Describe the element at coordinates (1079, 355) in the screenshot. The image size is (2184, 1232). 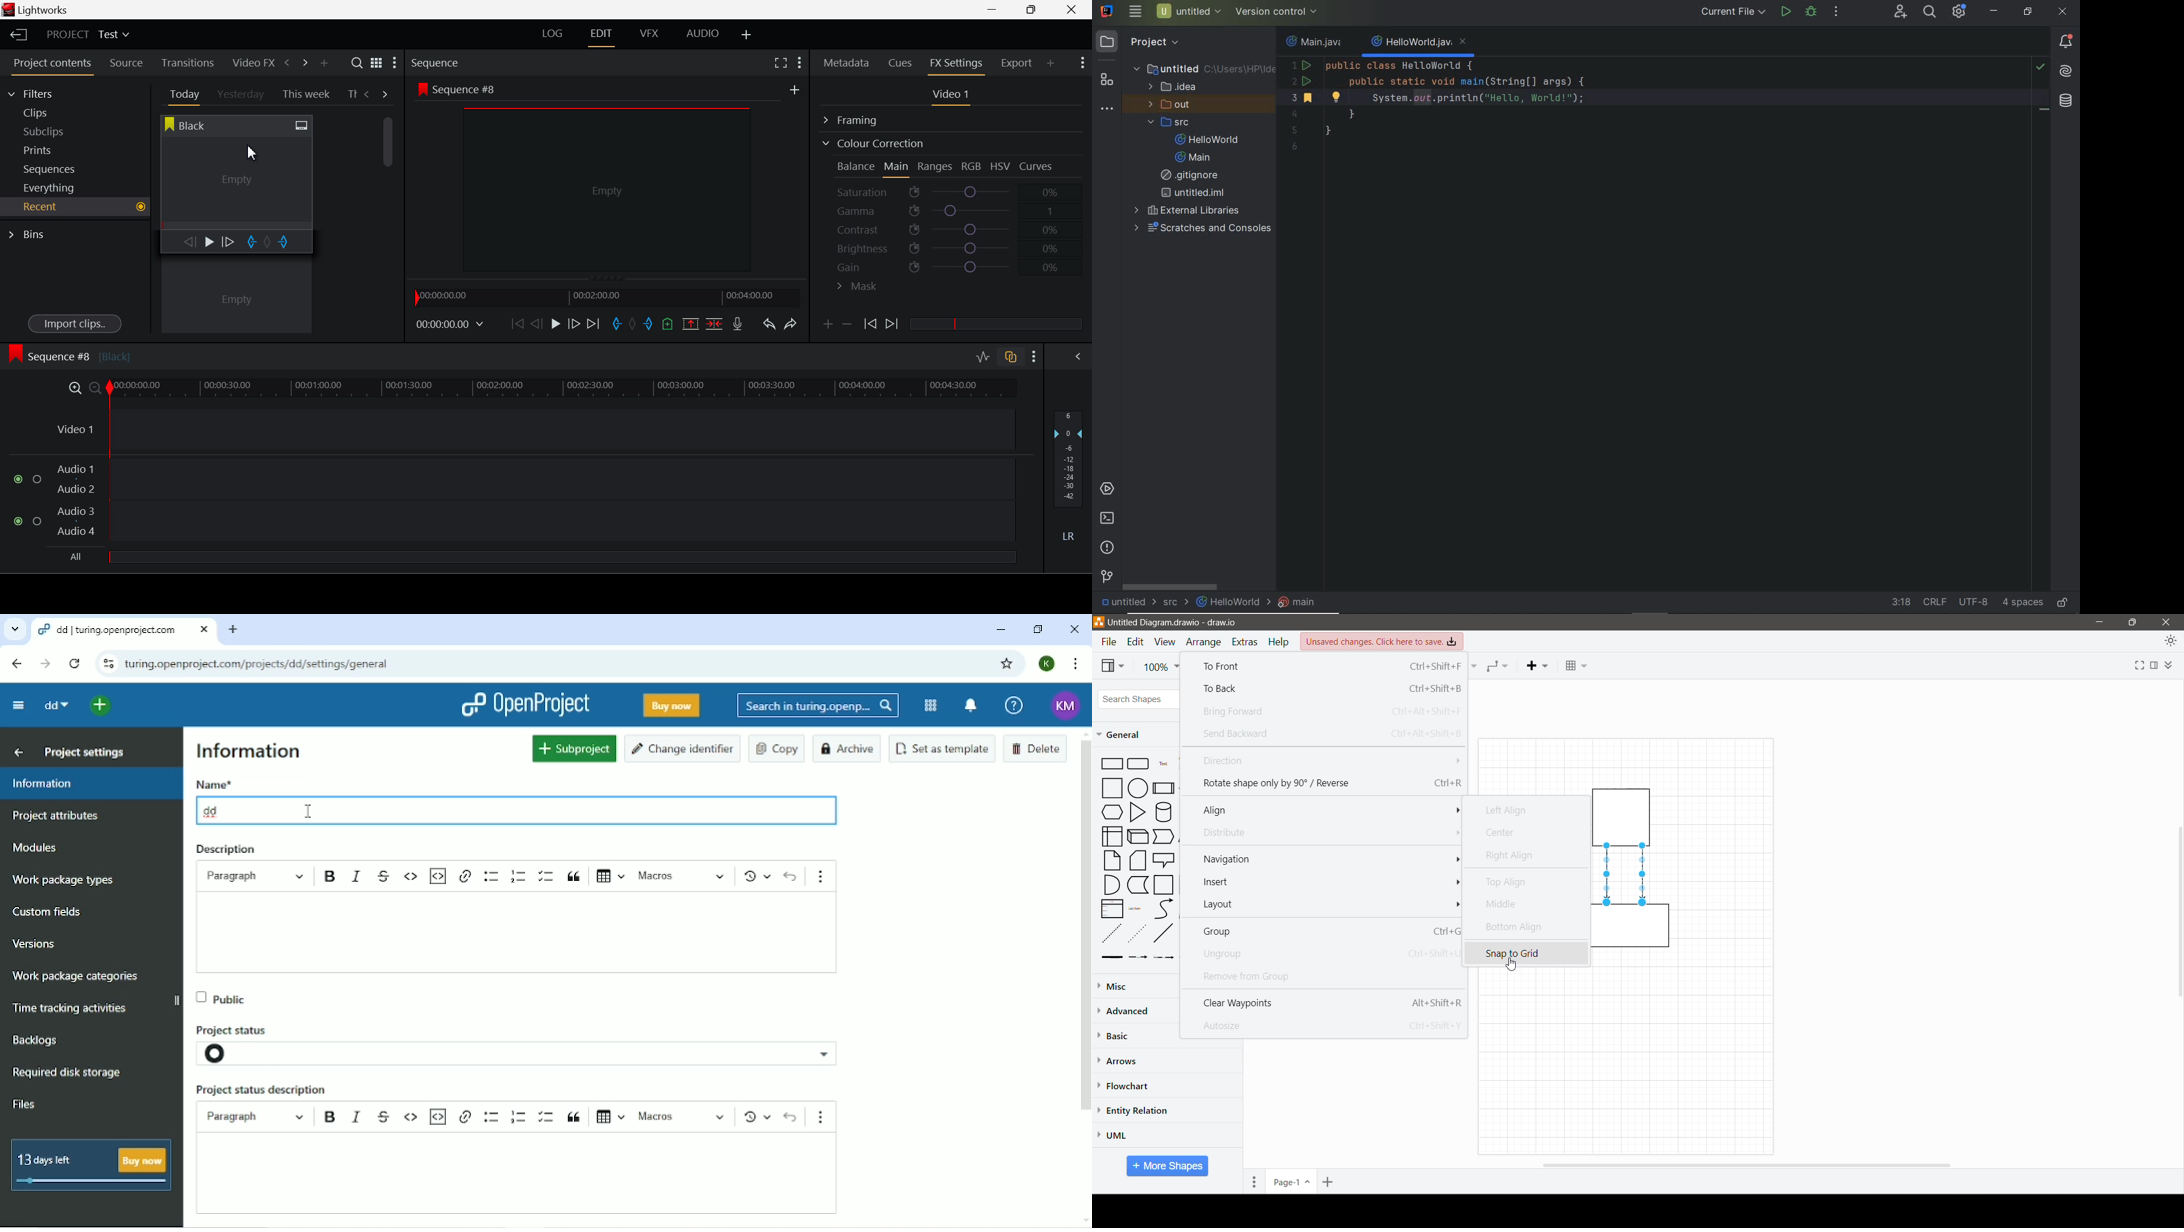
I see `Show Audio Mix` at that location.